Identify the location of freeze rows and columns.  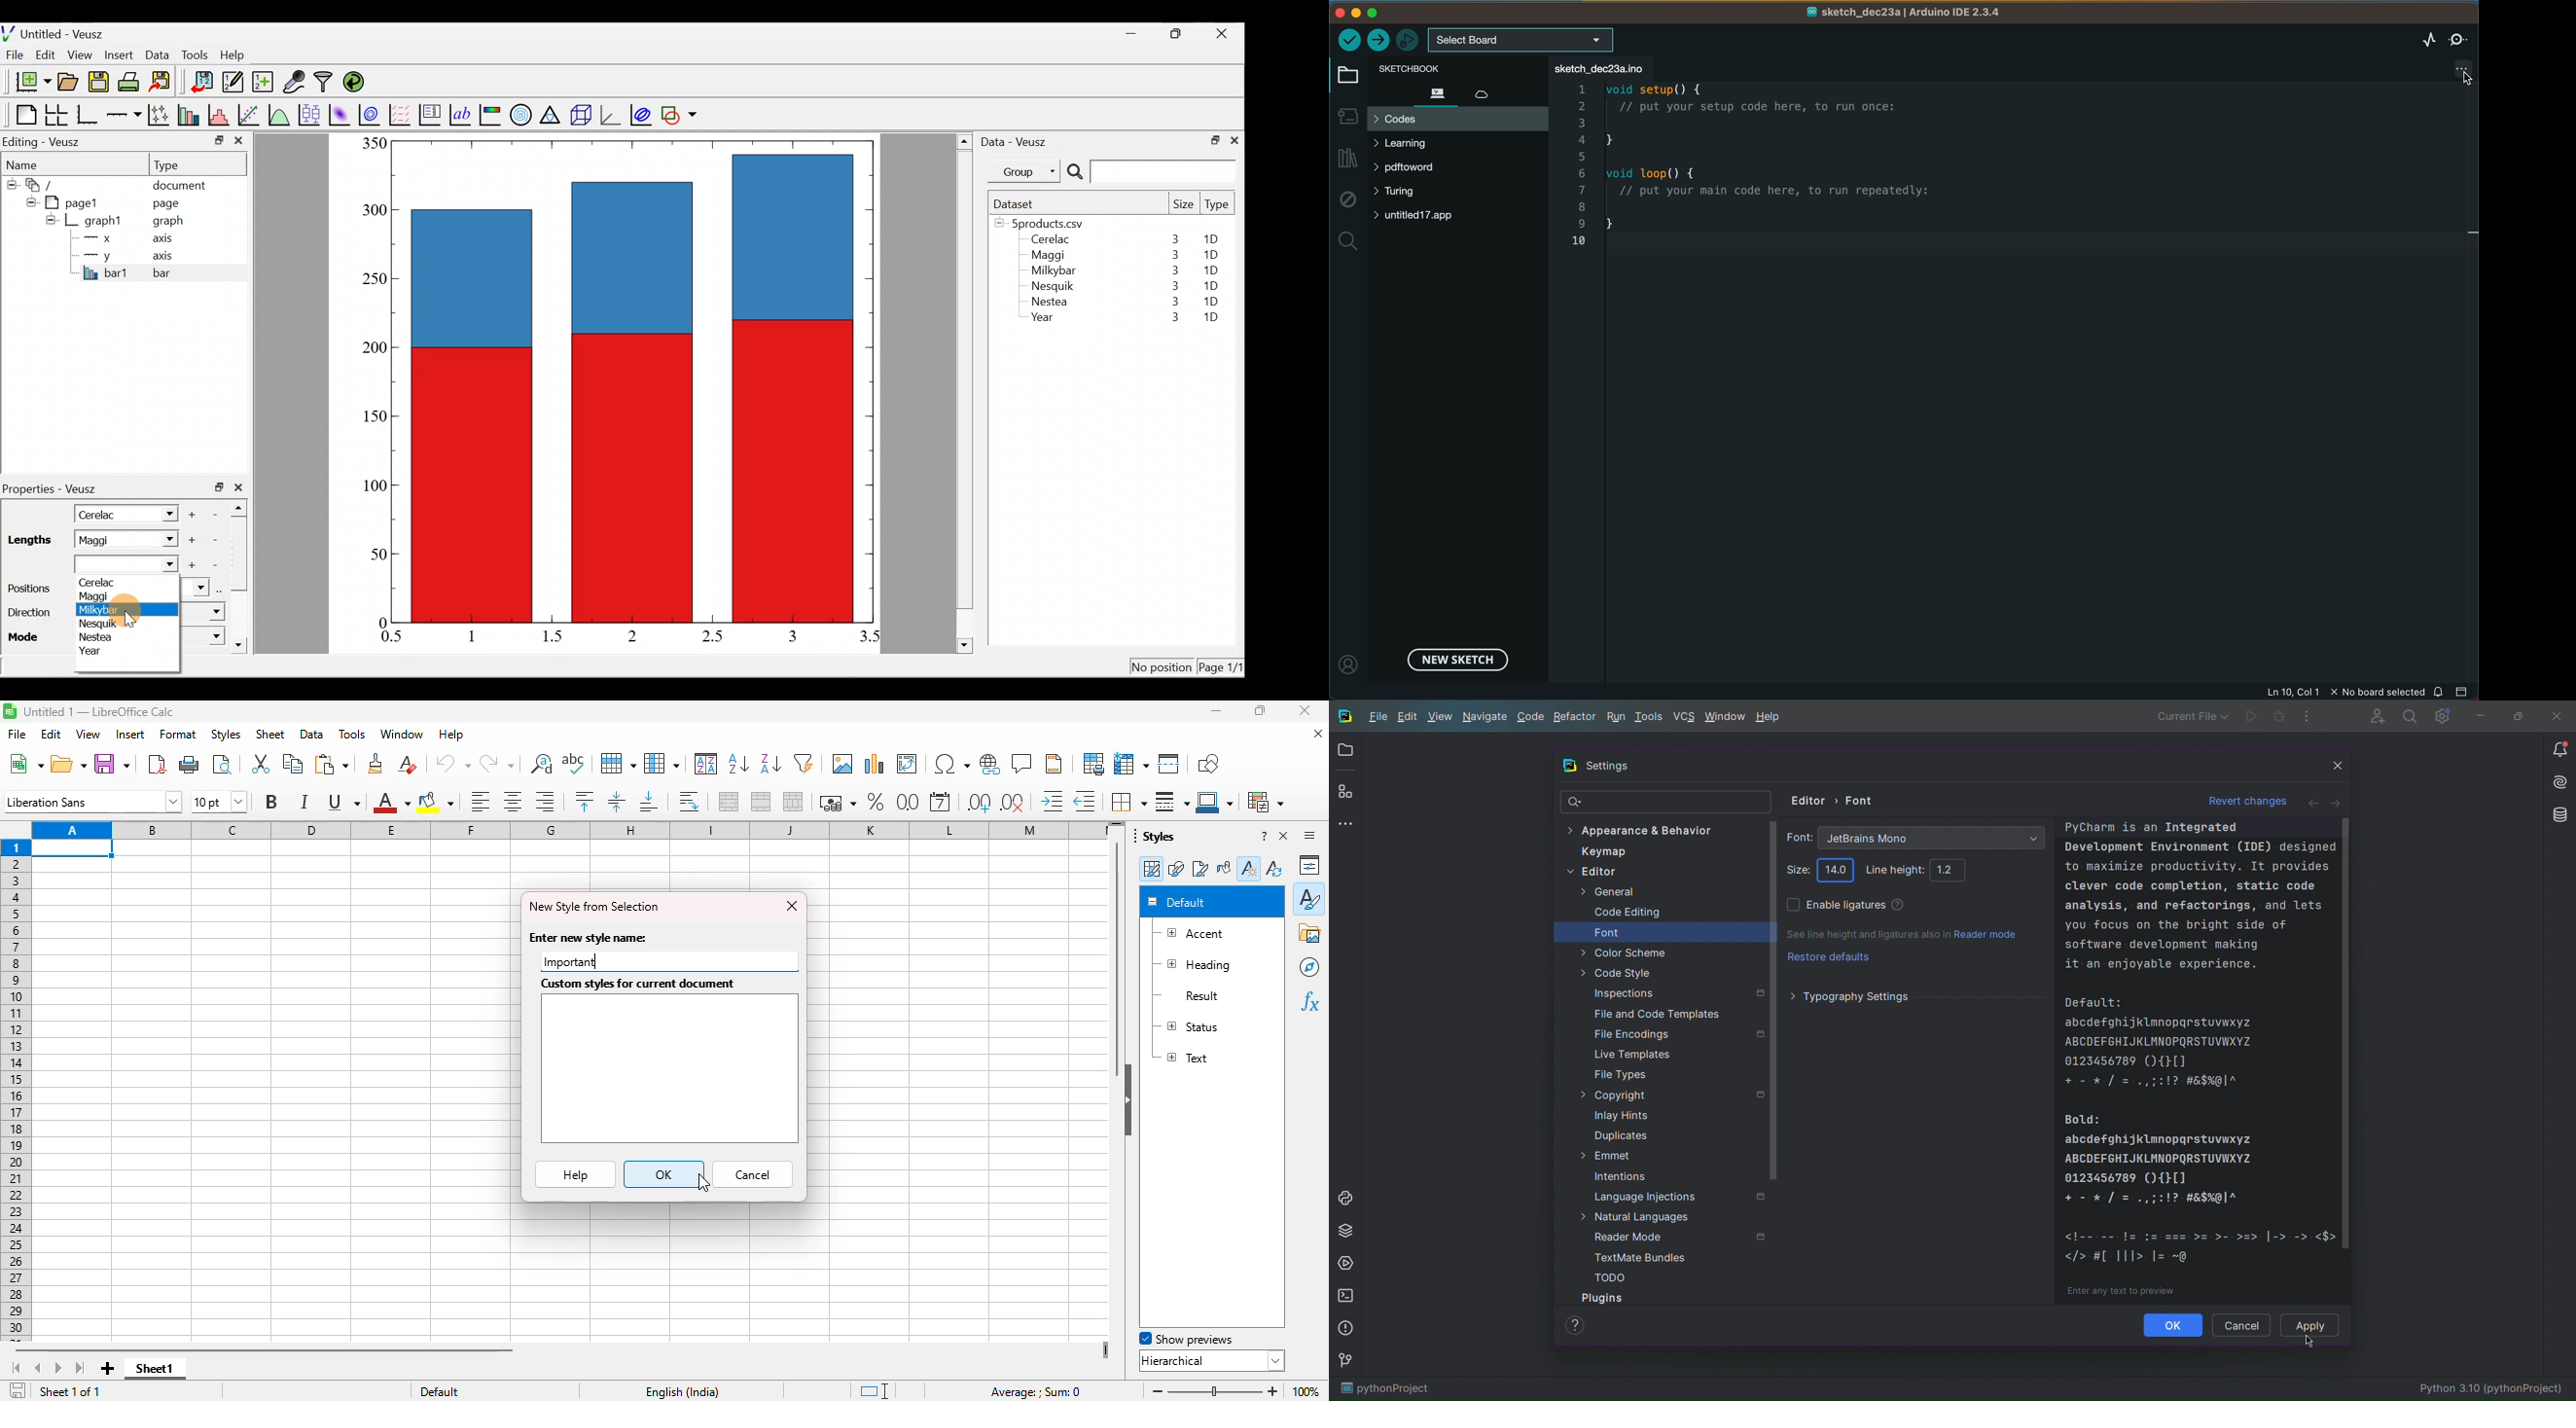
(1131, 764).